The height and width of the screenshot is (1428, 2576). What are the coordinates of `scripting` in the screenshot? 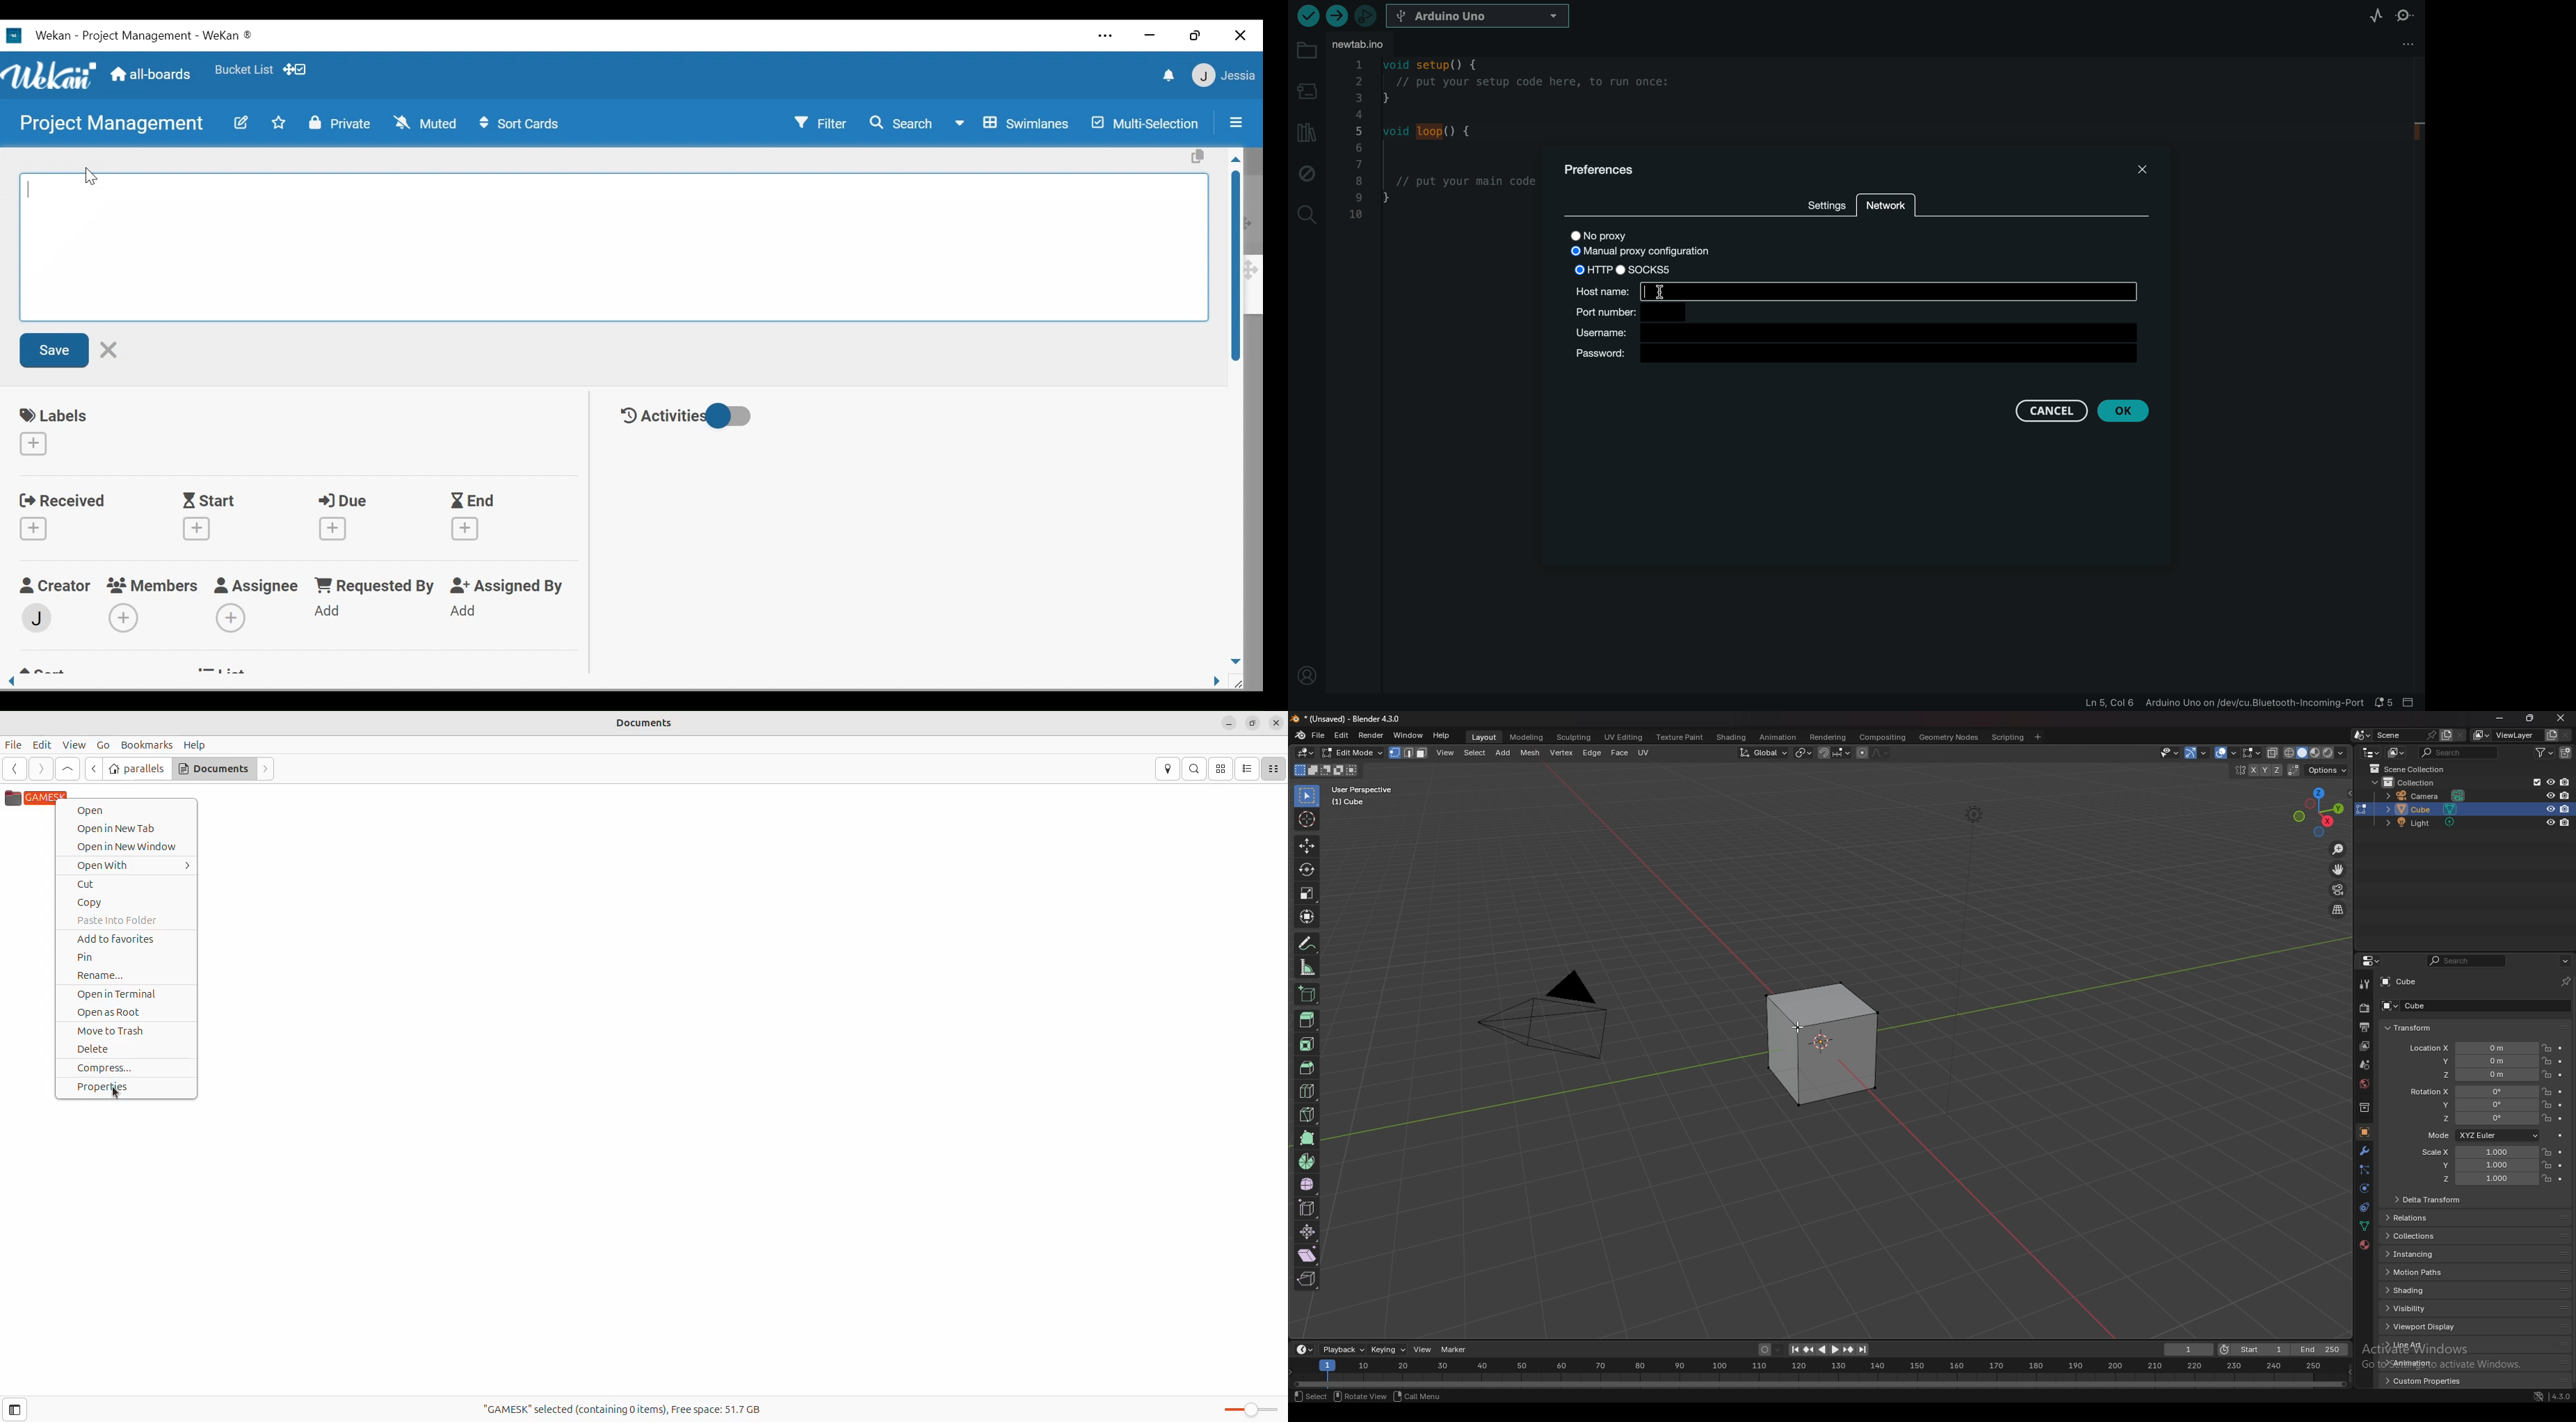 It's located at (2009, 737).